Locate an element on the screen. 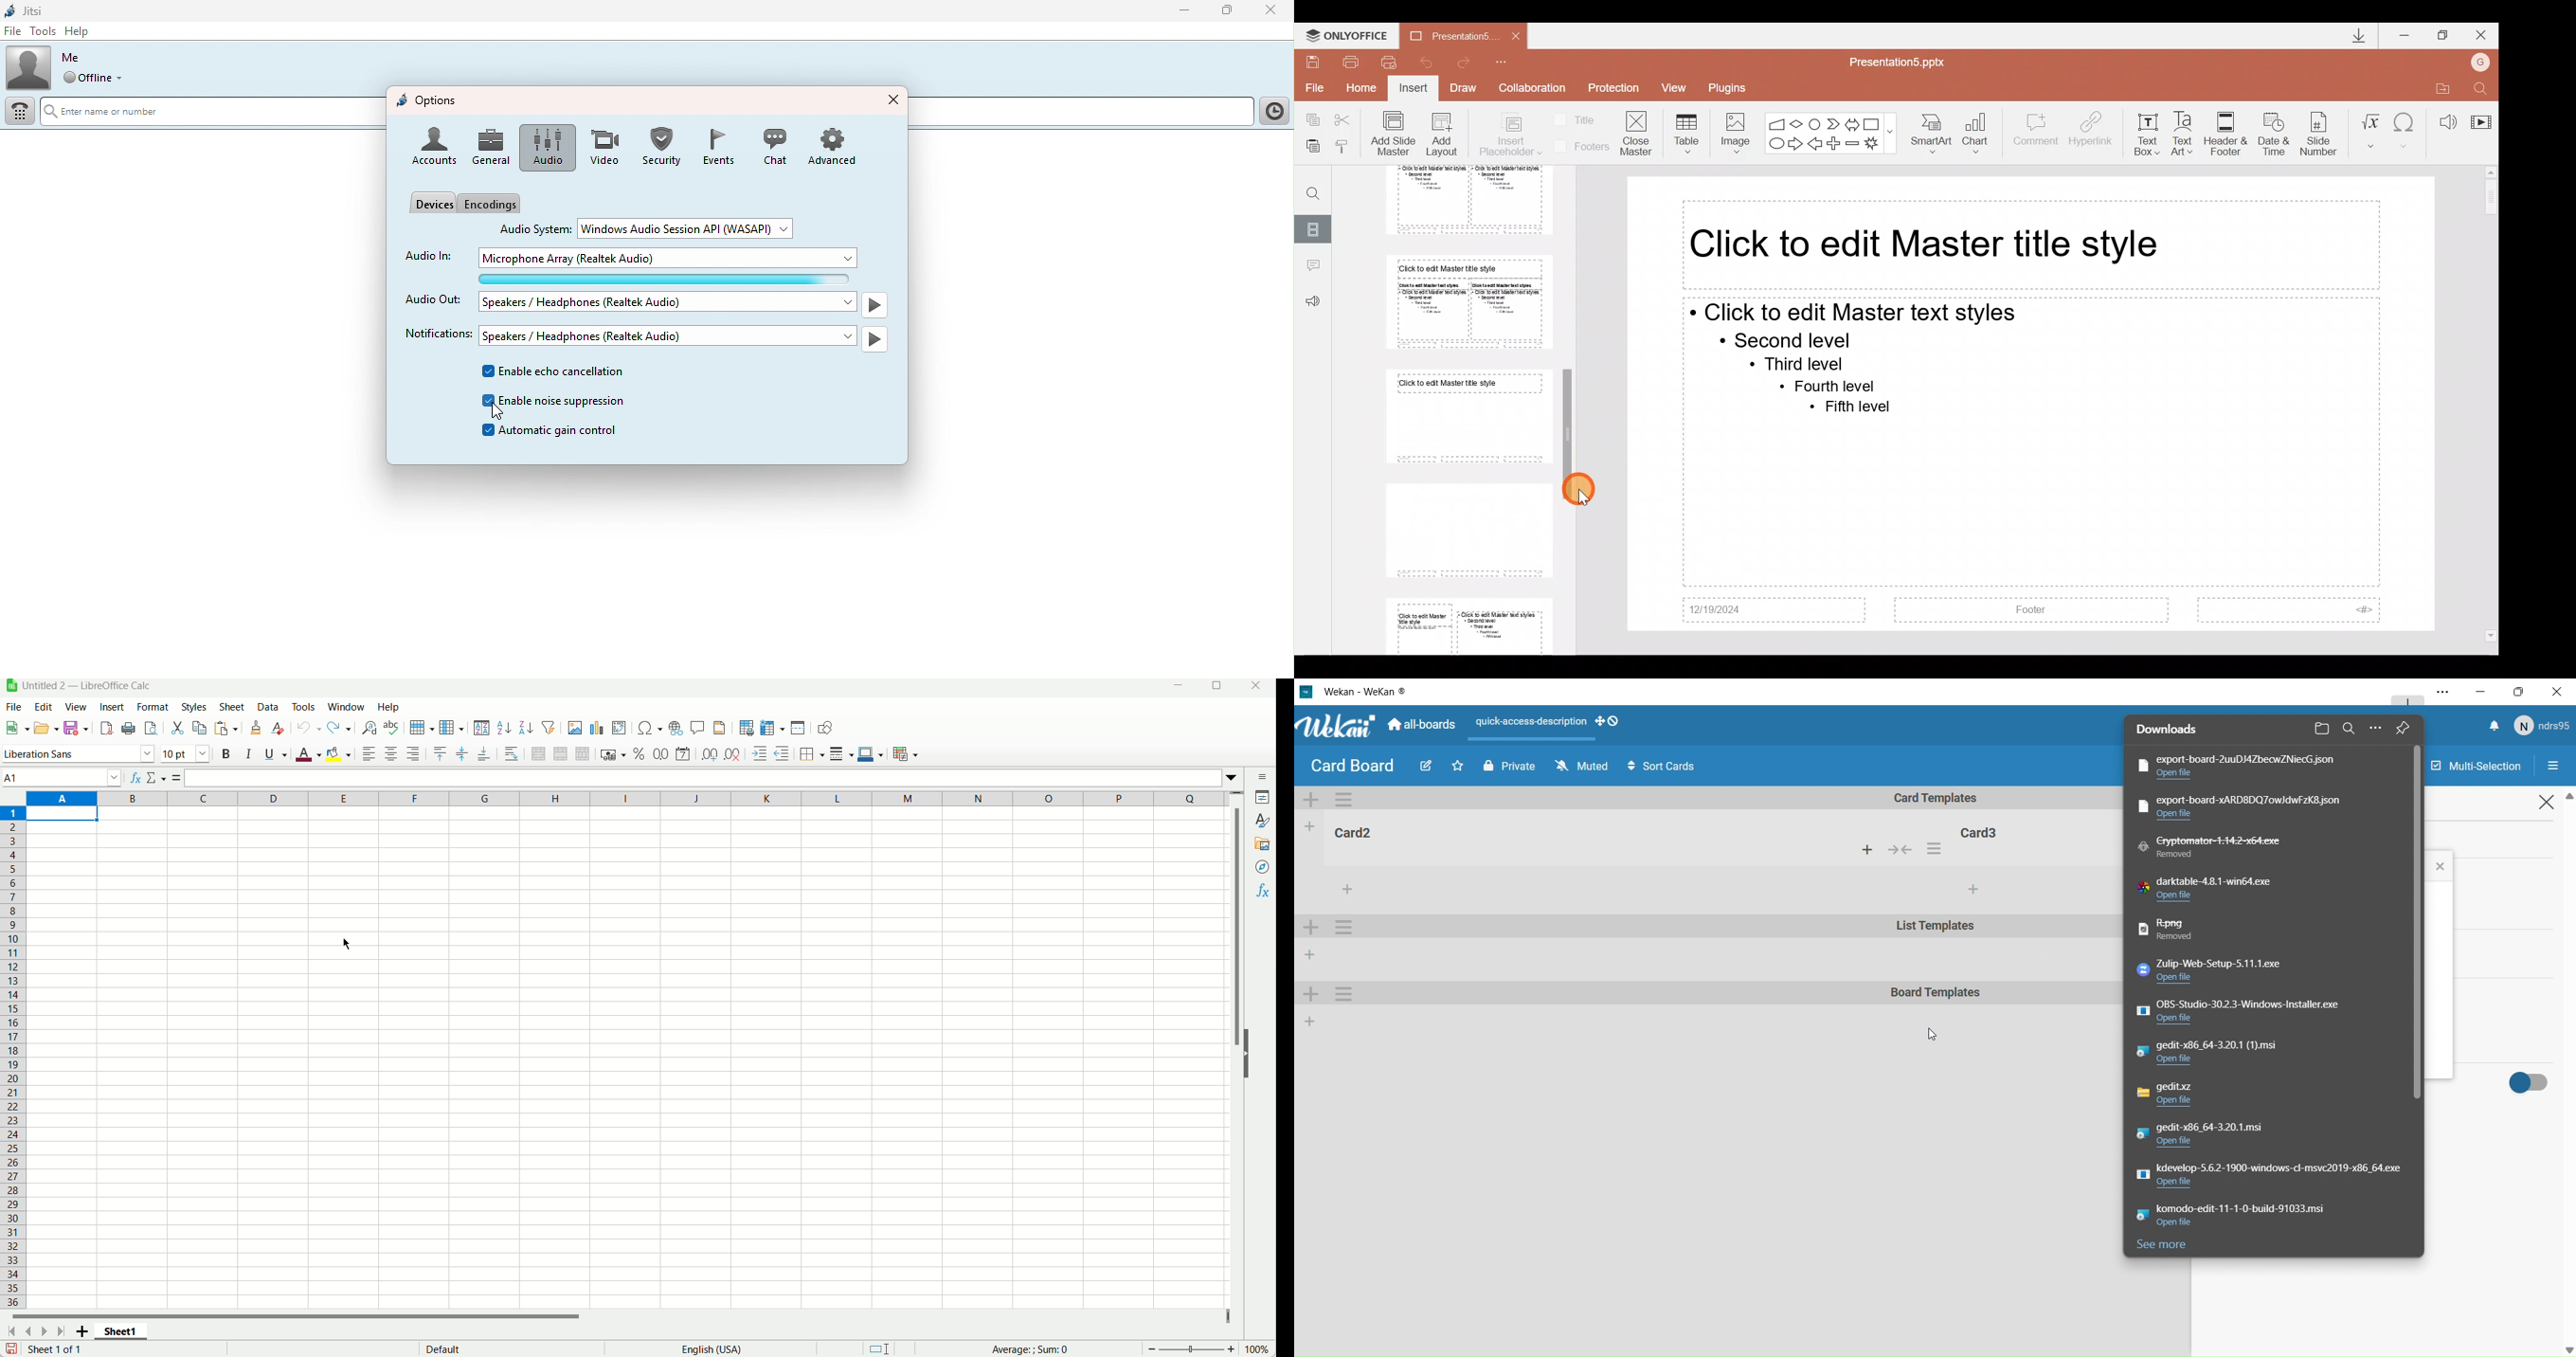  Data is located at coordinates (267, 708).